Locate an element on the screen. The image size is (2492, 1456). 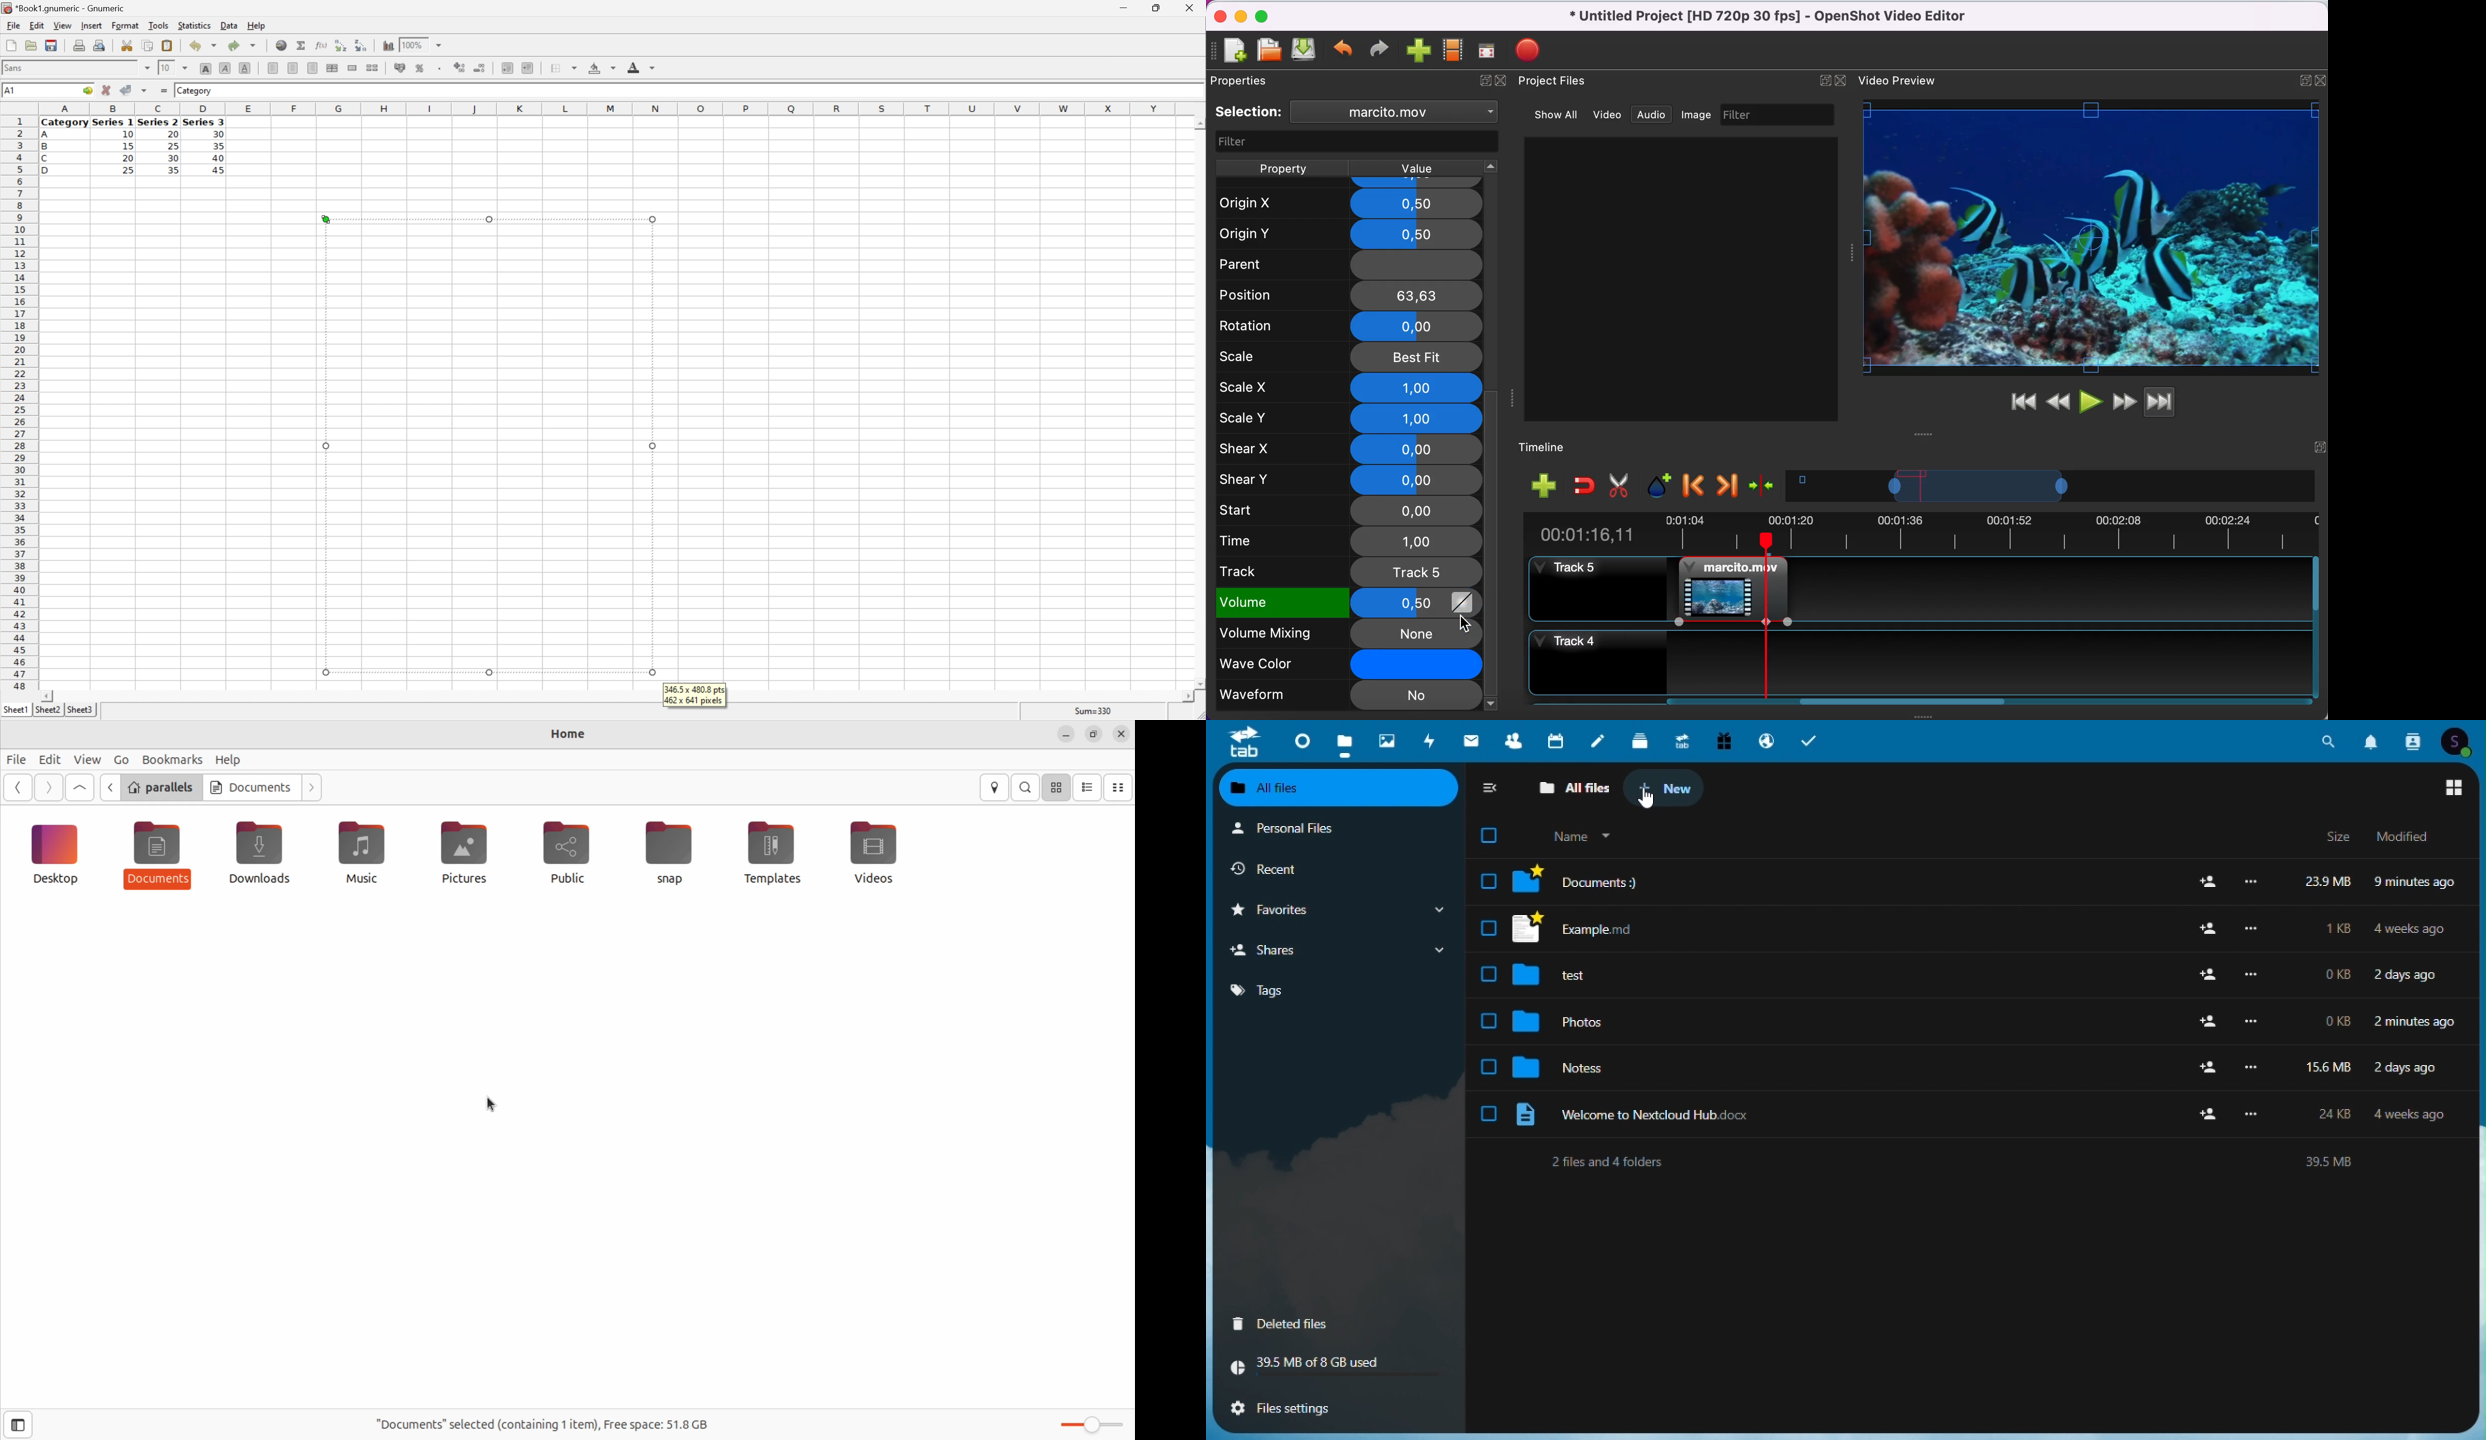
Files is located at coordinates (1988, 1111).